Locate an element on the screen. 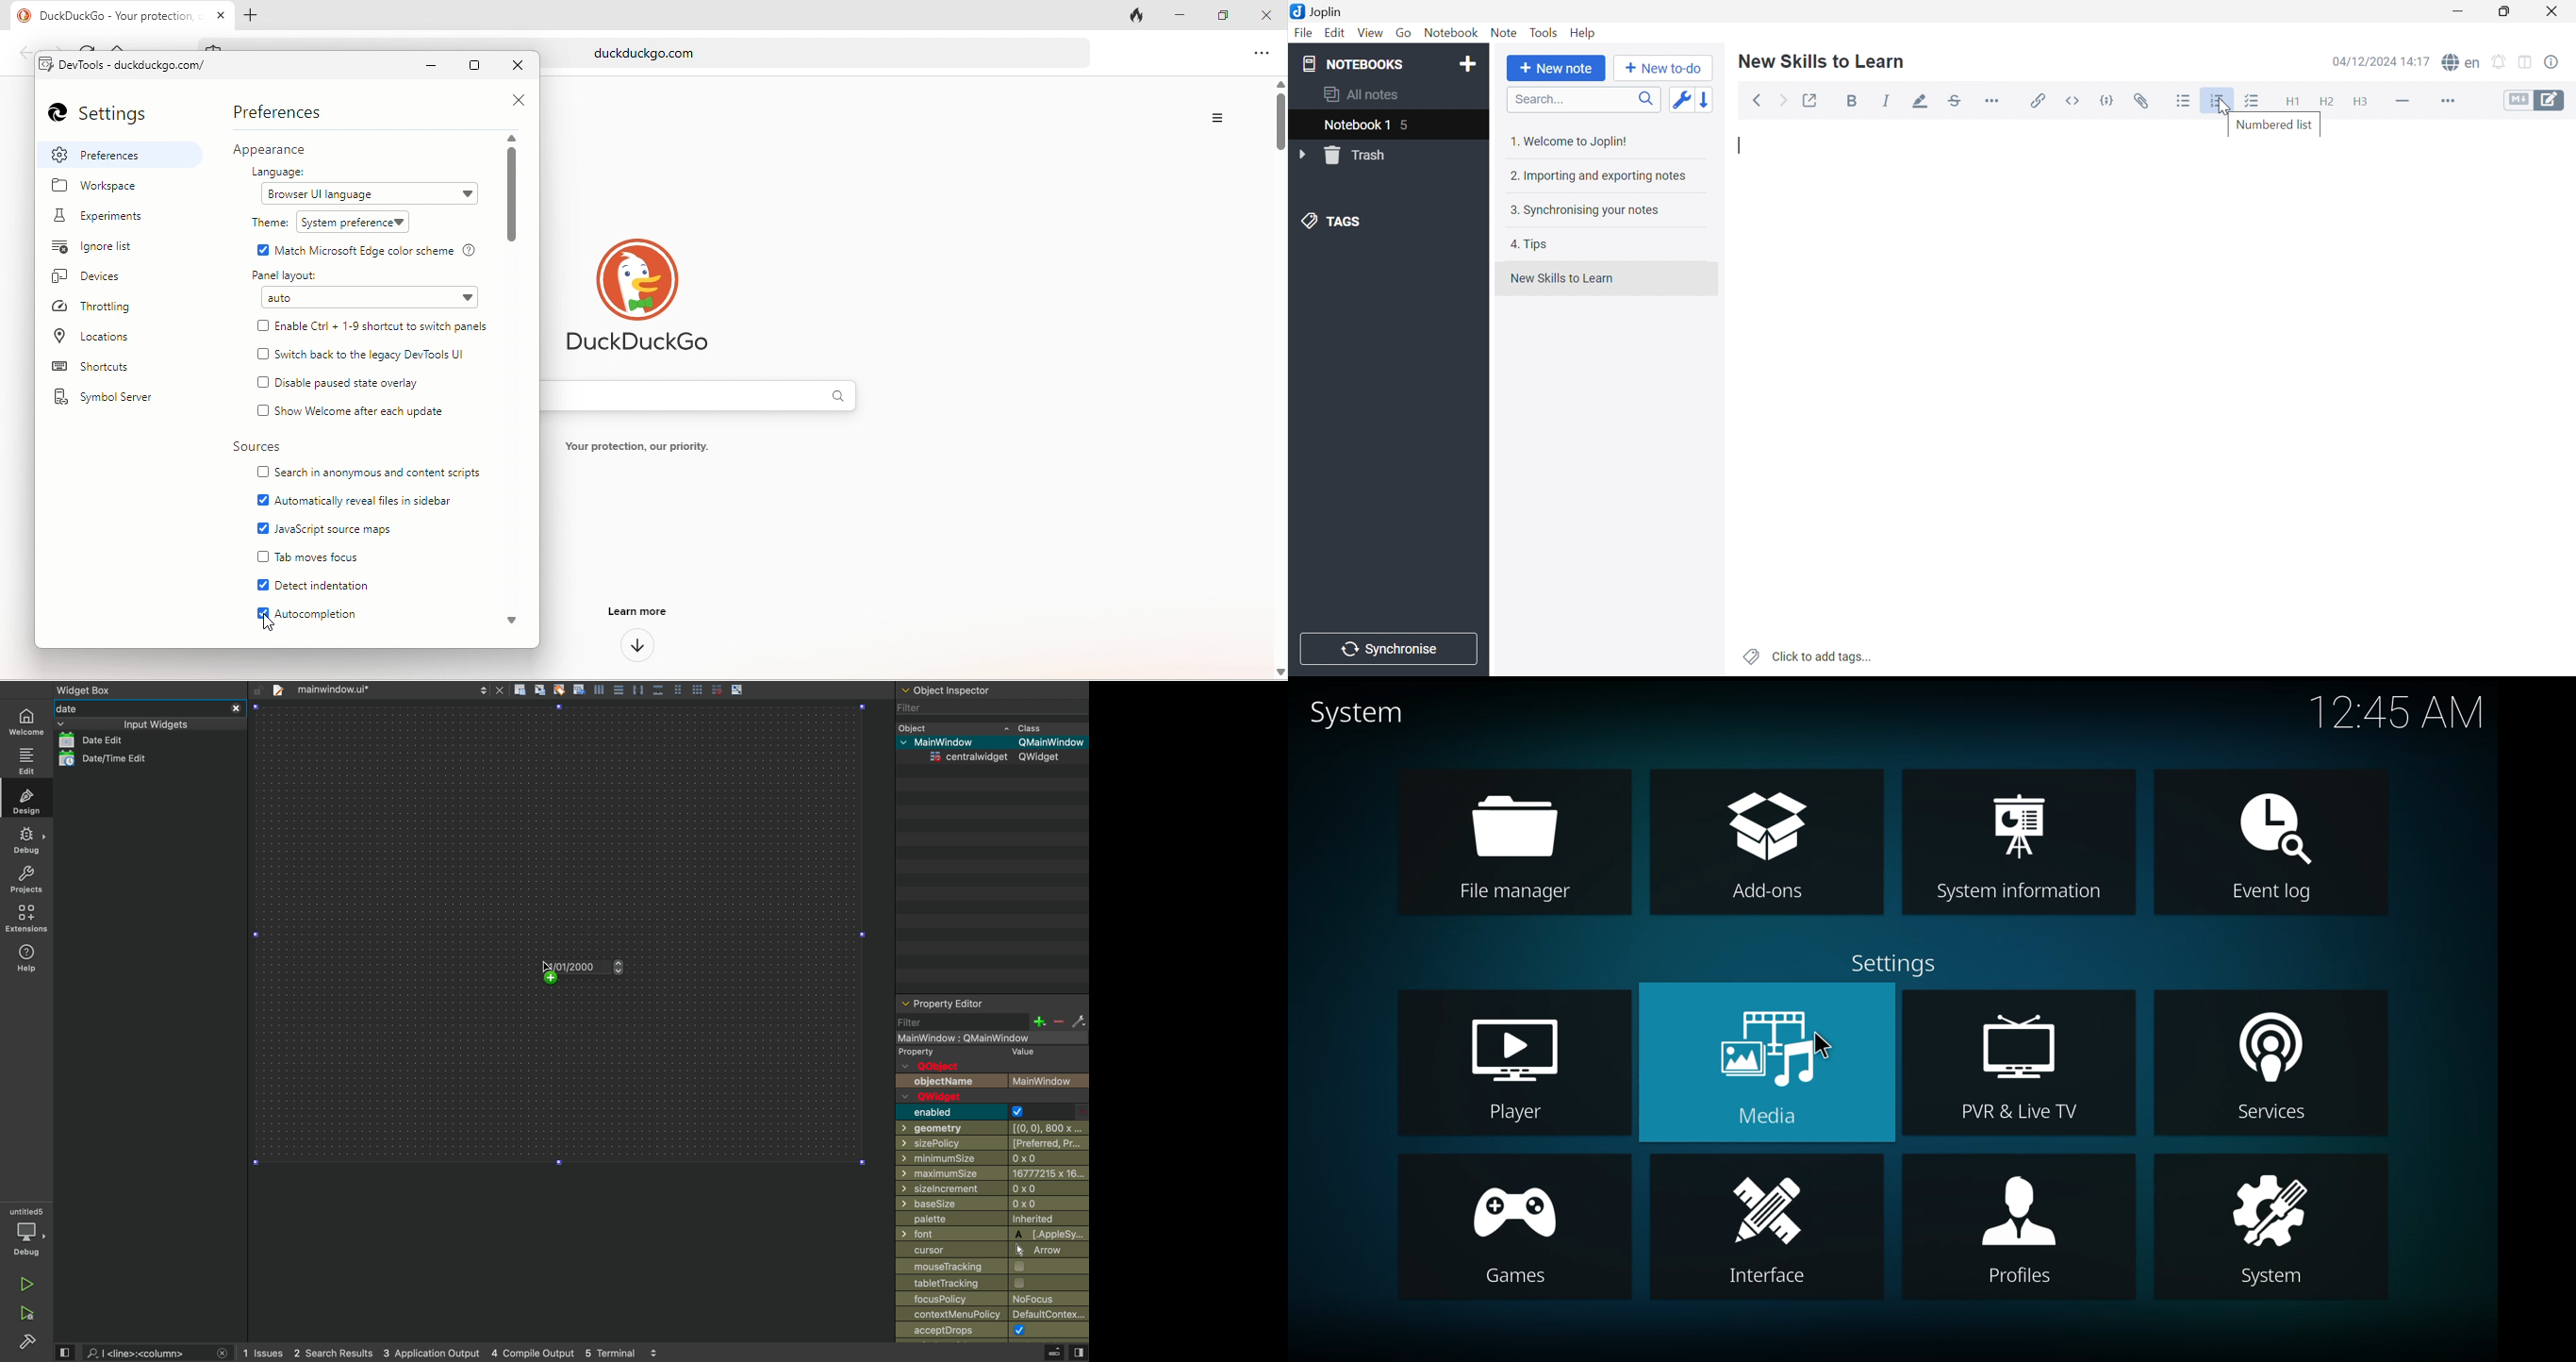 The image size is (2576, 1372). edit is located at coordinates (26, 761).